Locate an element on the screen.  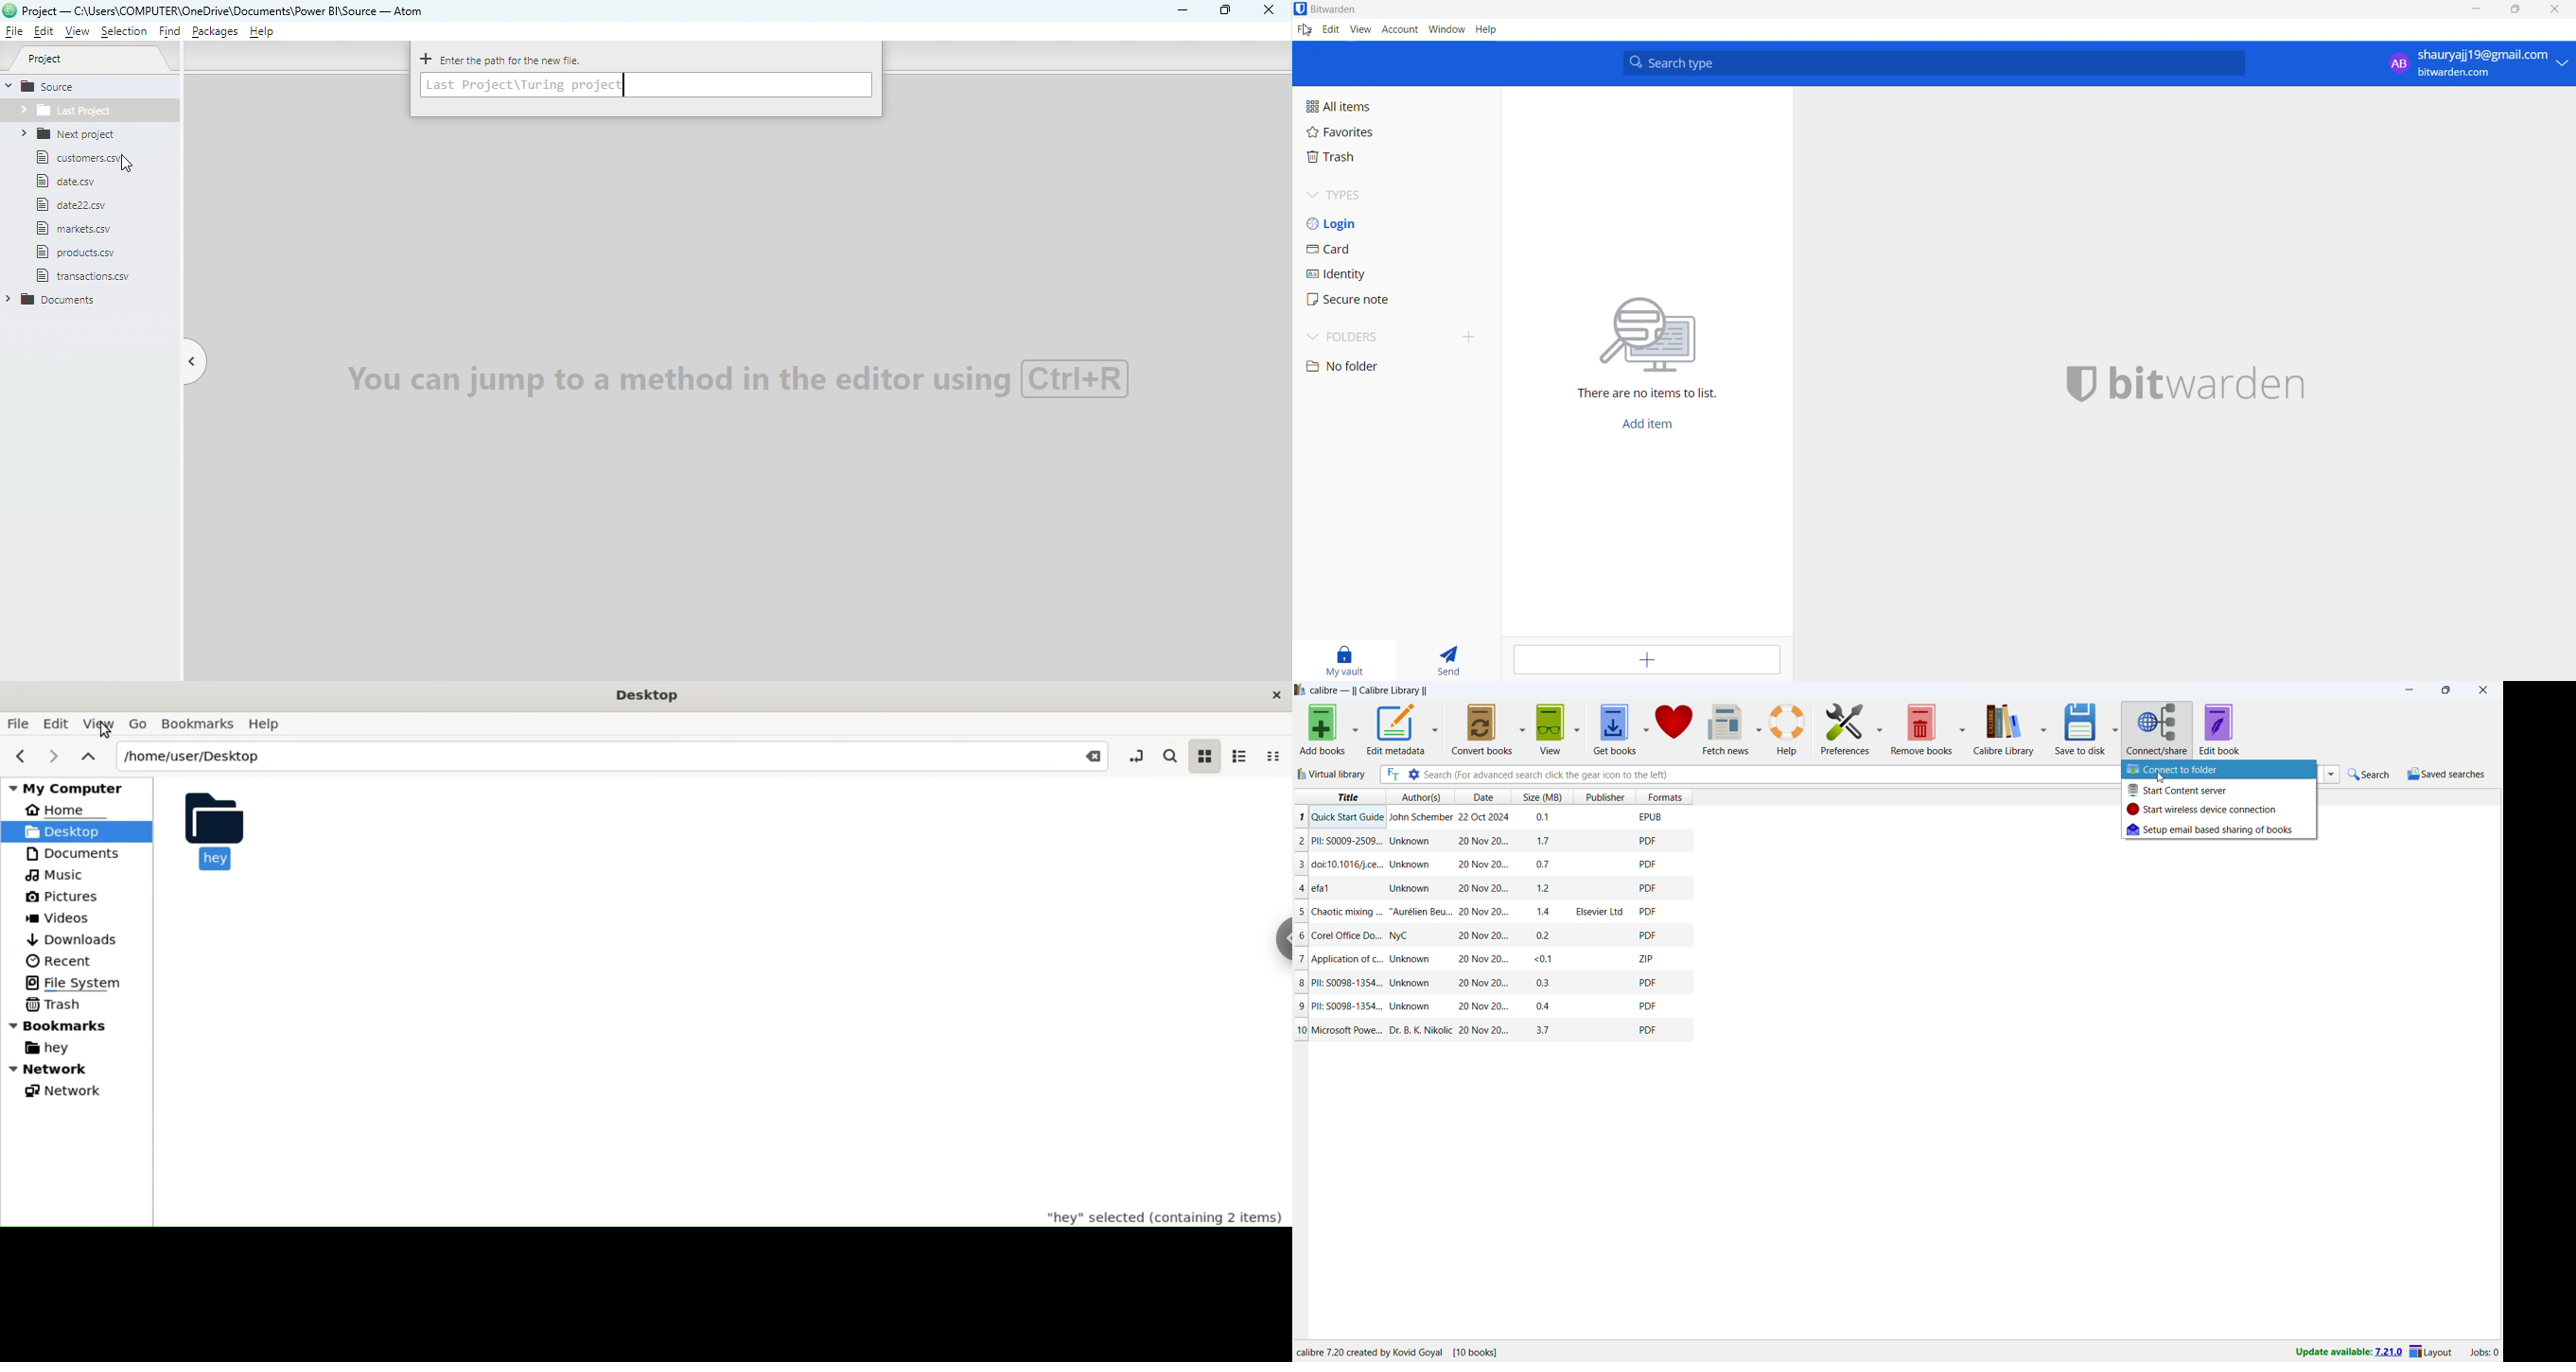
search is located at coordinates (1169, 755).